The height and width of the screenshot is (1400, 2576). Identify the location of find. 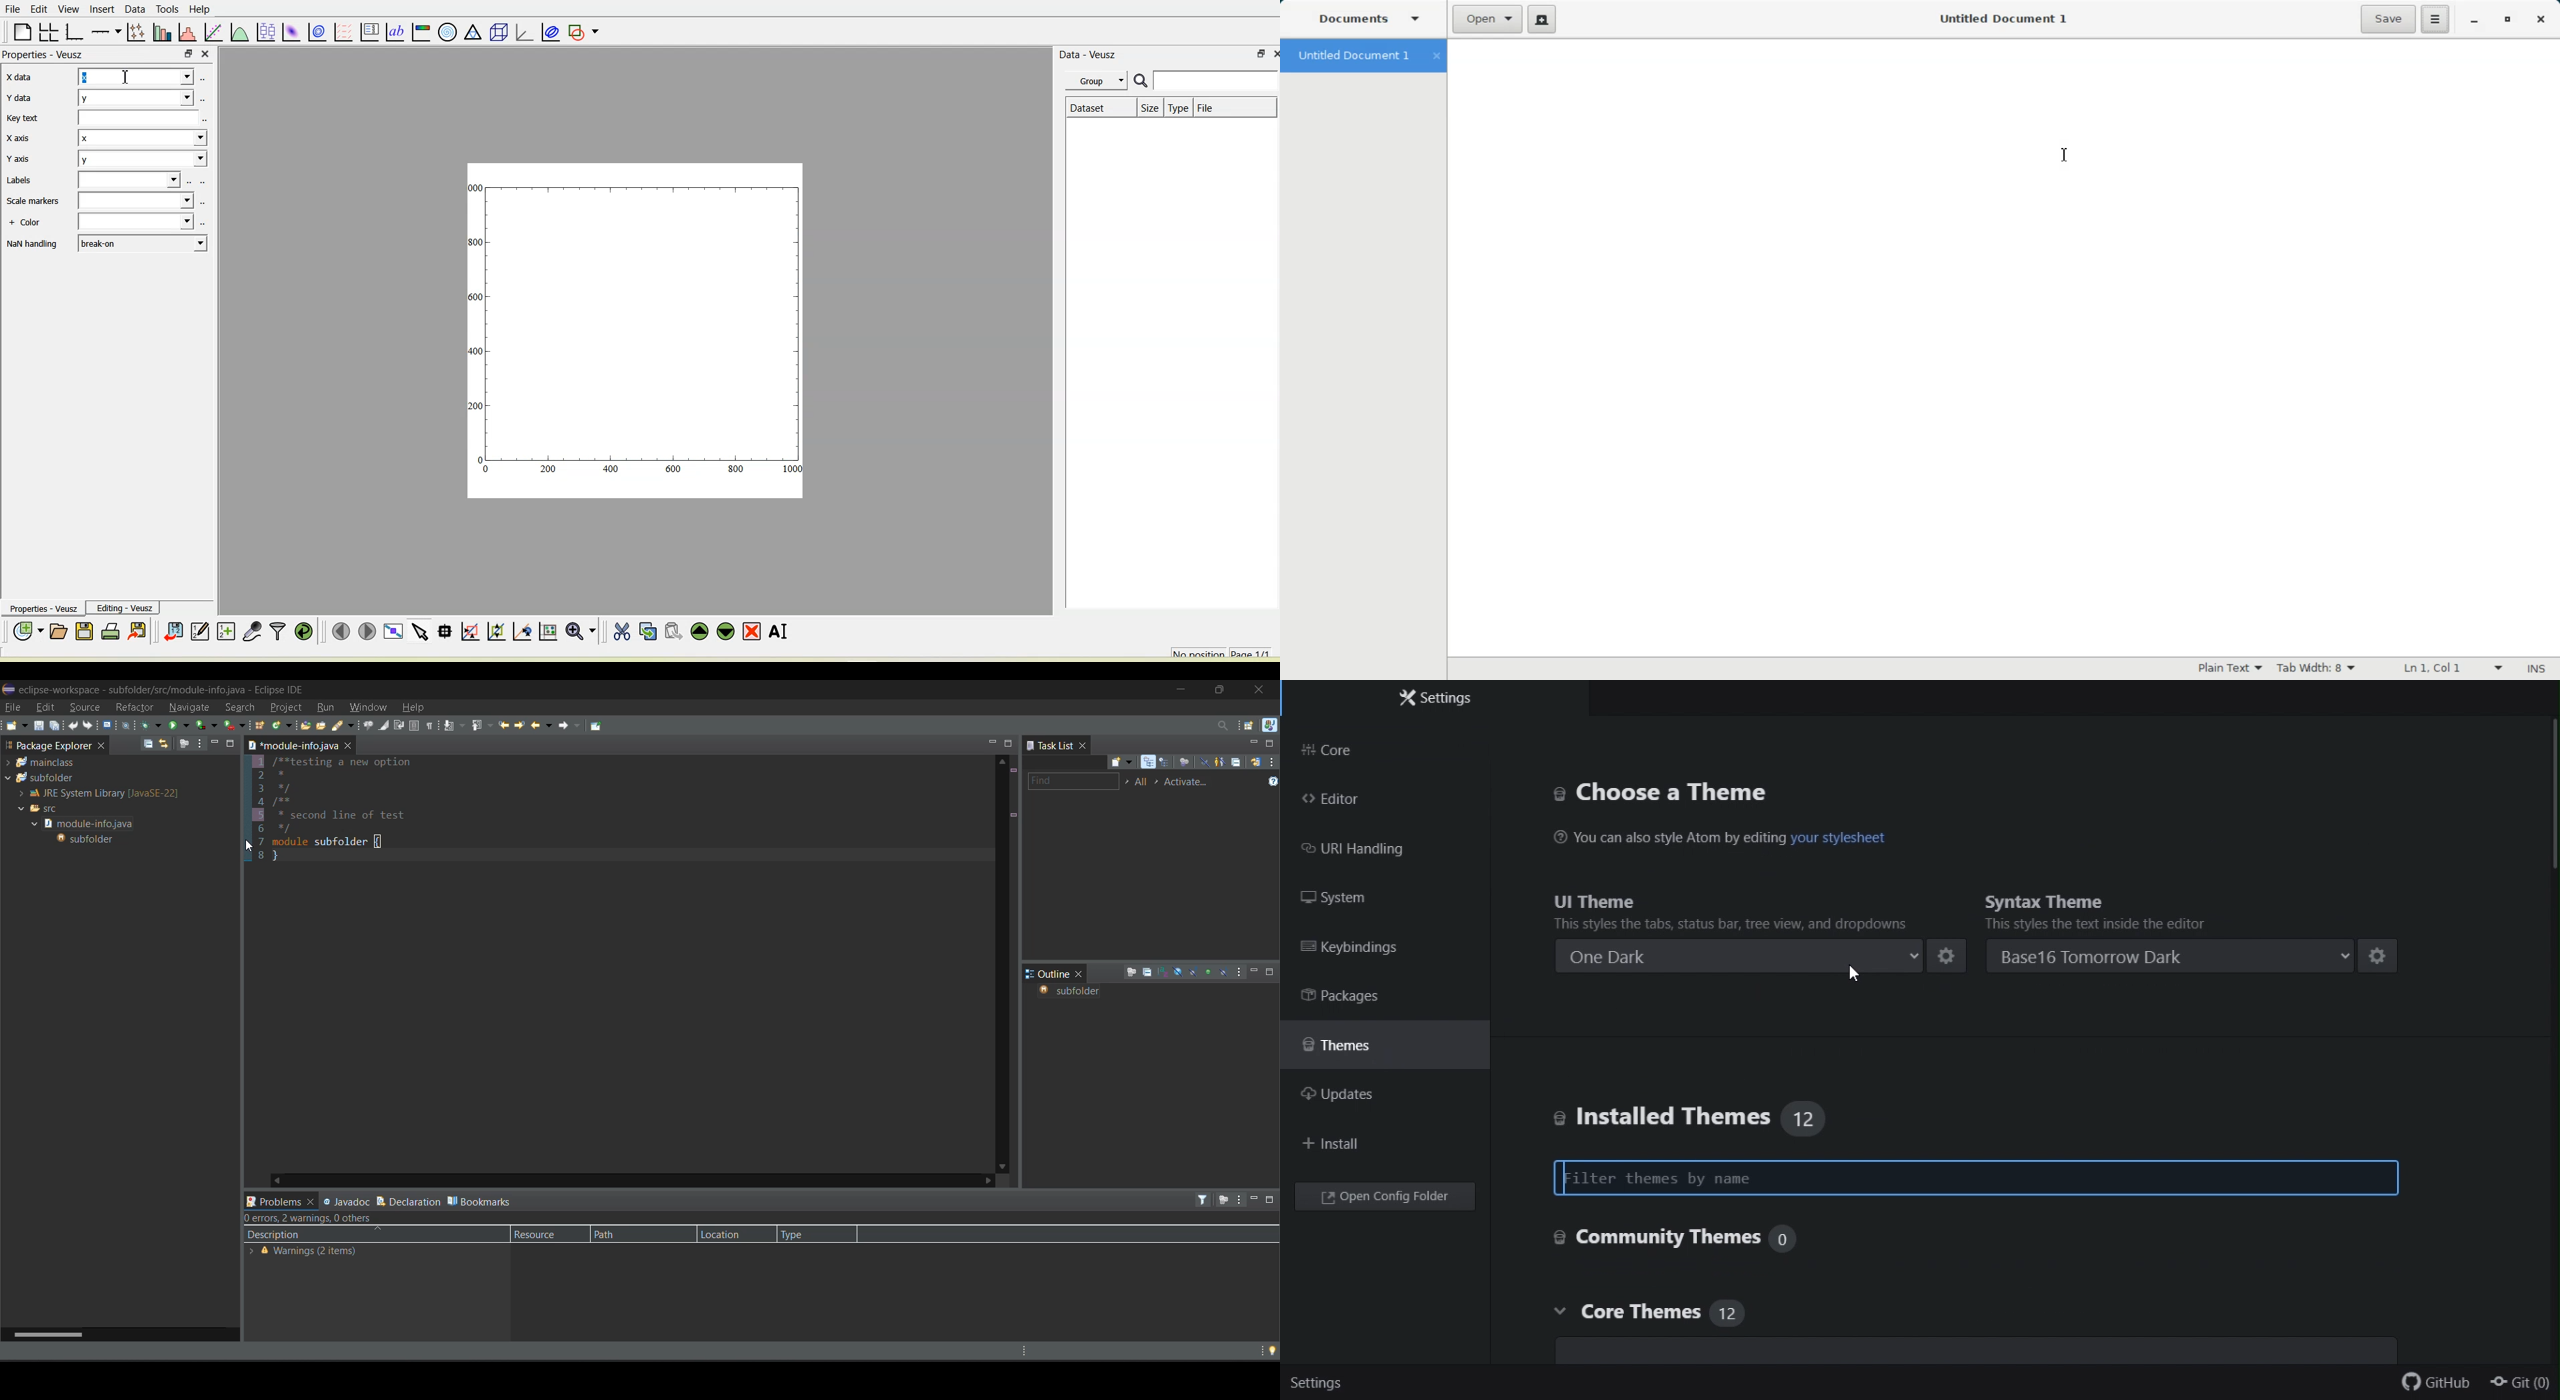
(1071, 782).